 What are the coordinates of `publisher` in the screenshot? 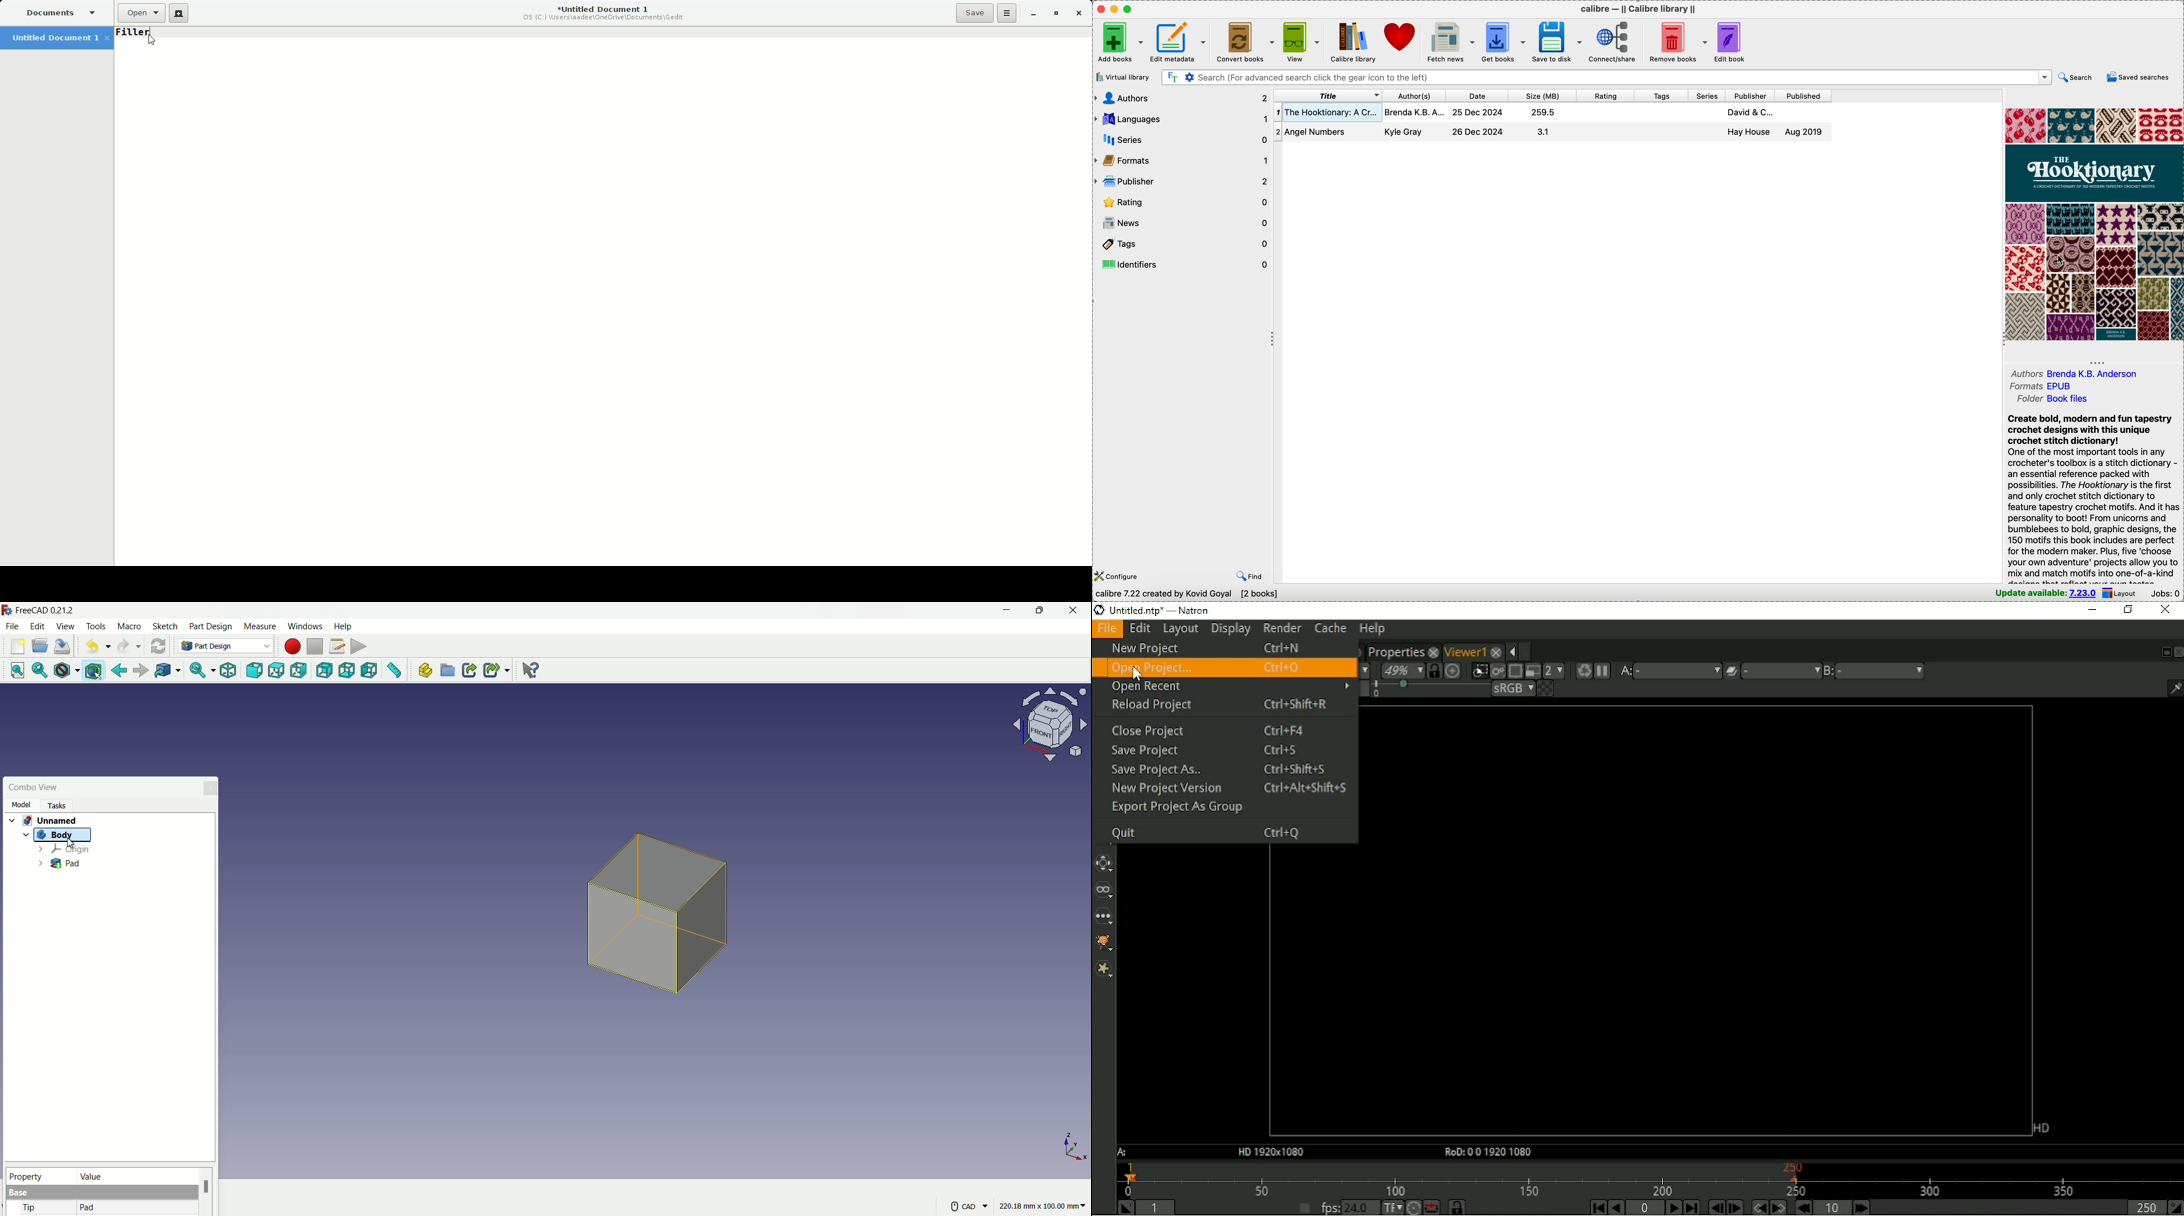 It's located at (1748, 96).